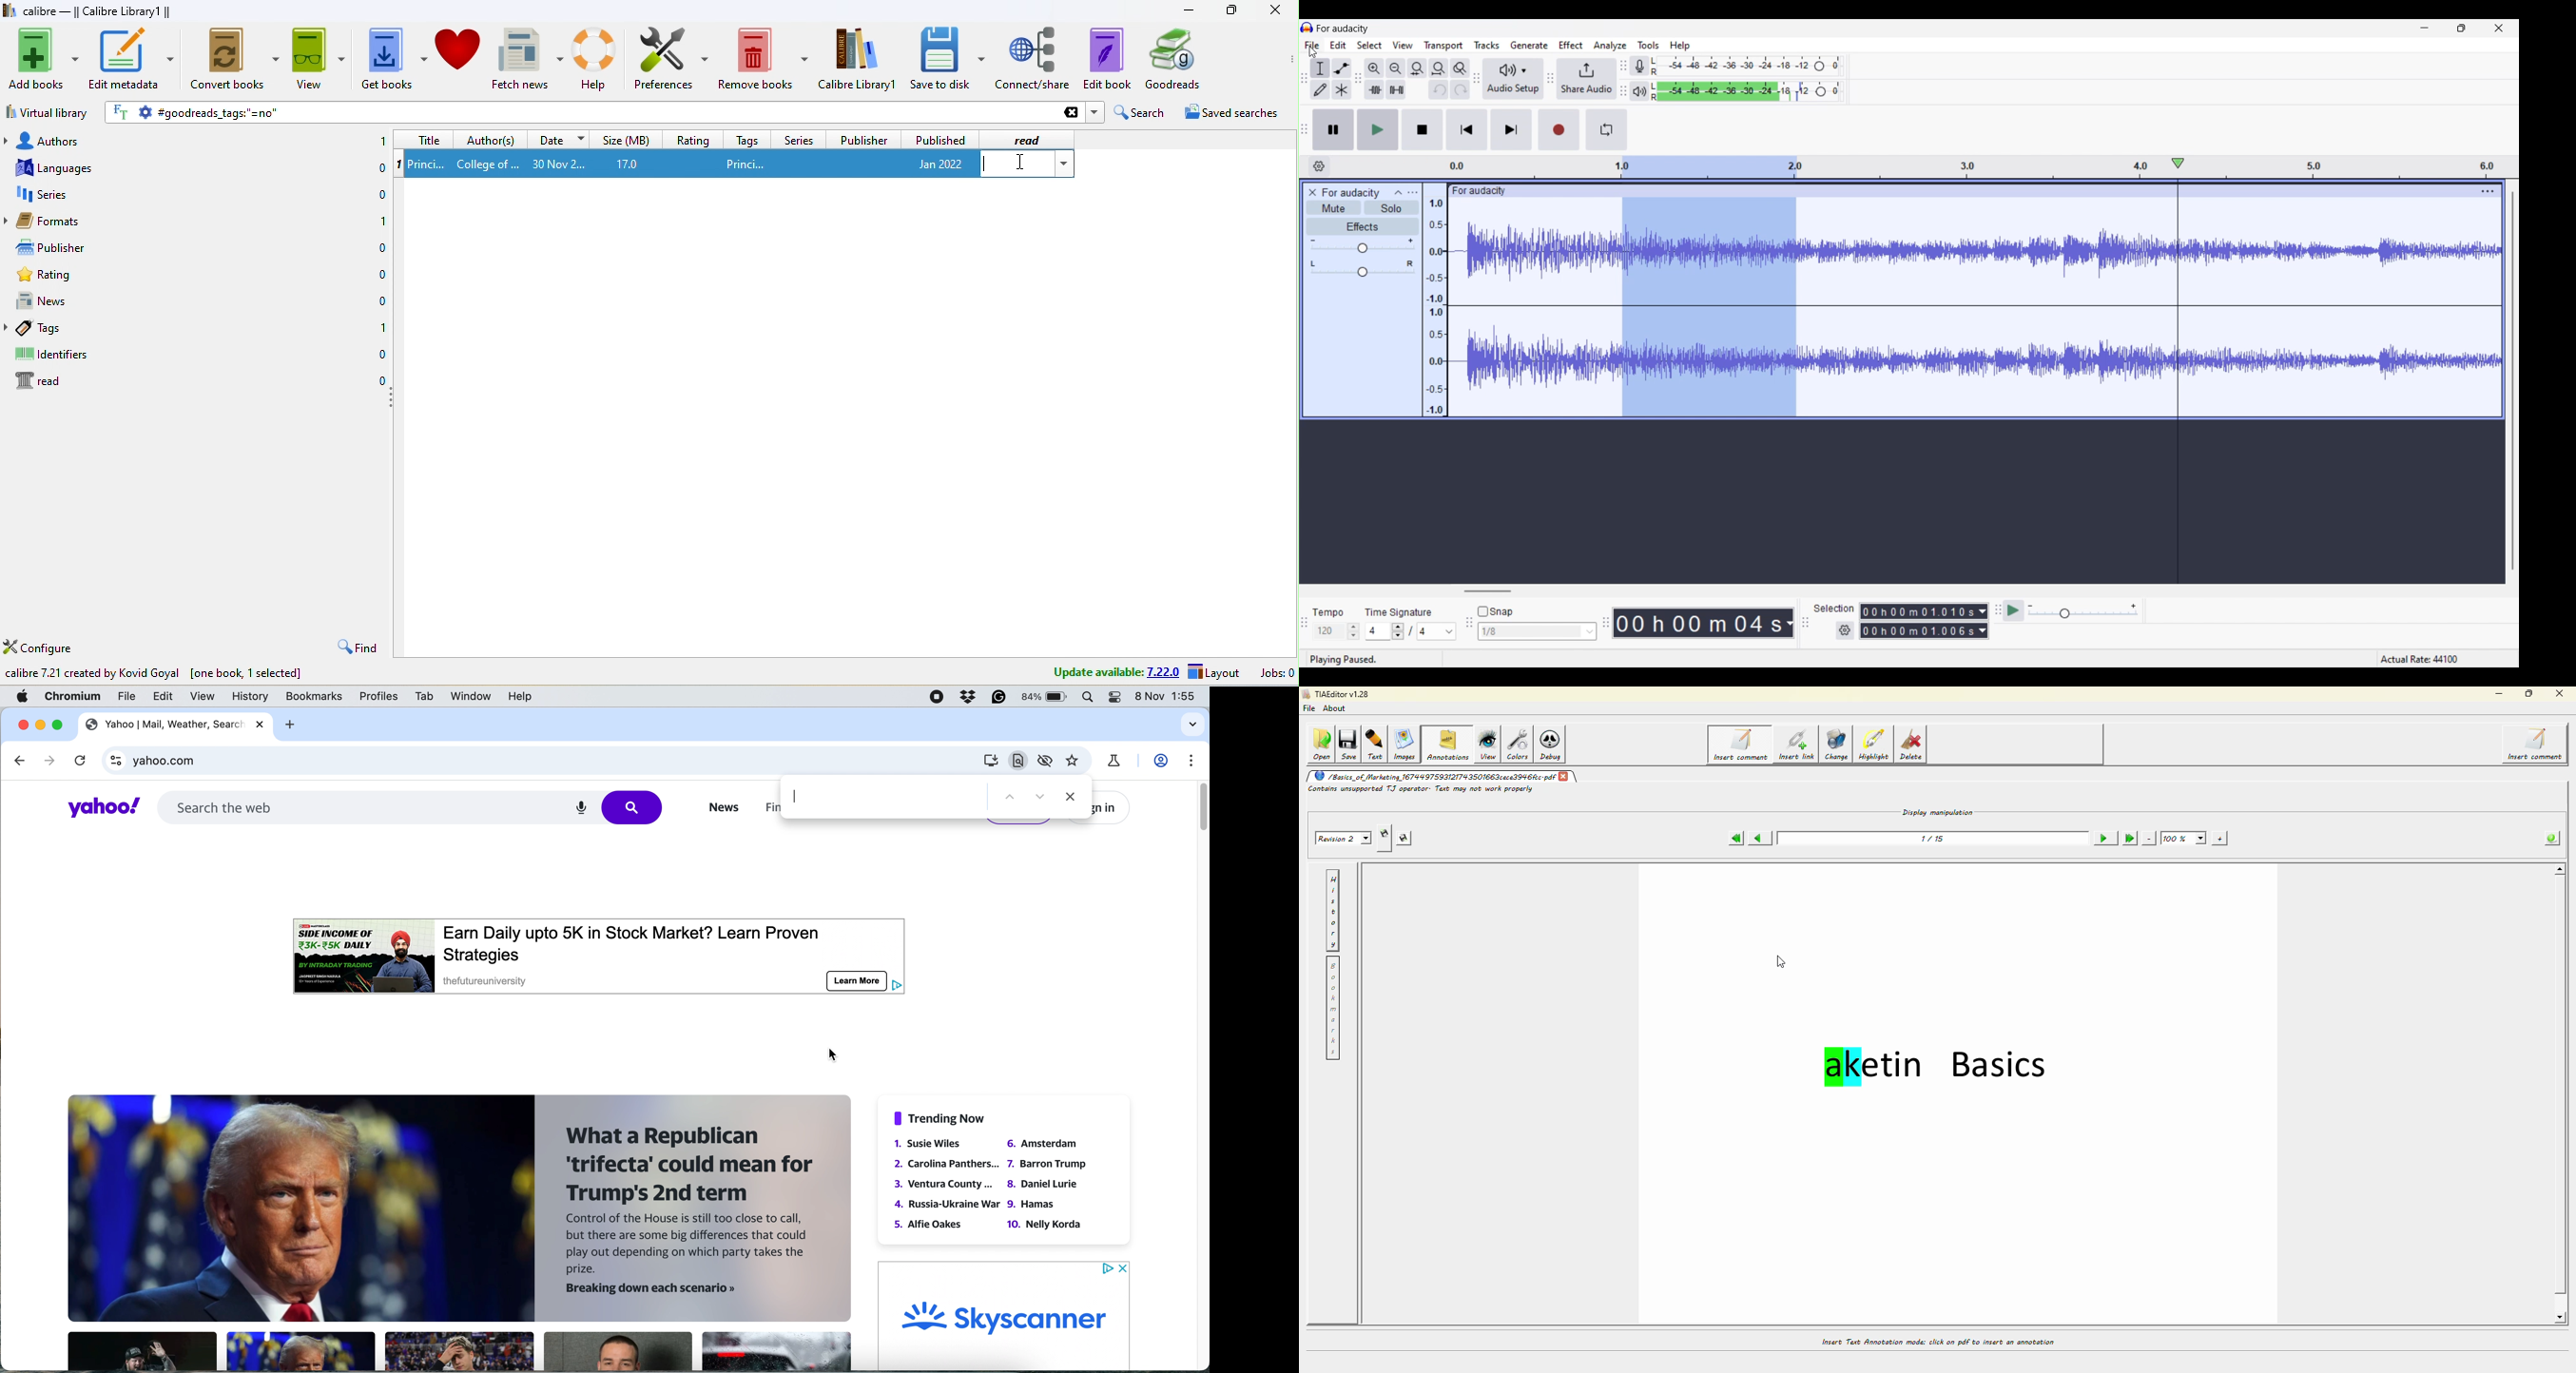 Image resolution: width=2576 pixels, height=1400 pixels. I want to click on settings, so click(145, 113).